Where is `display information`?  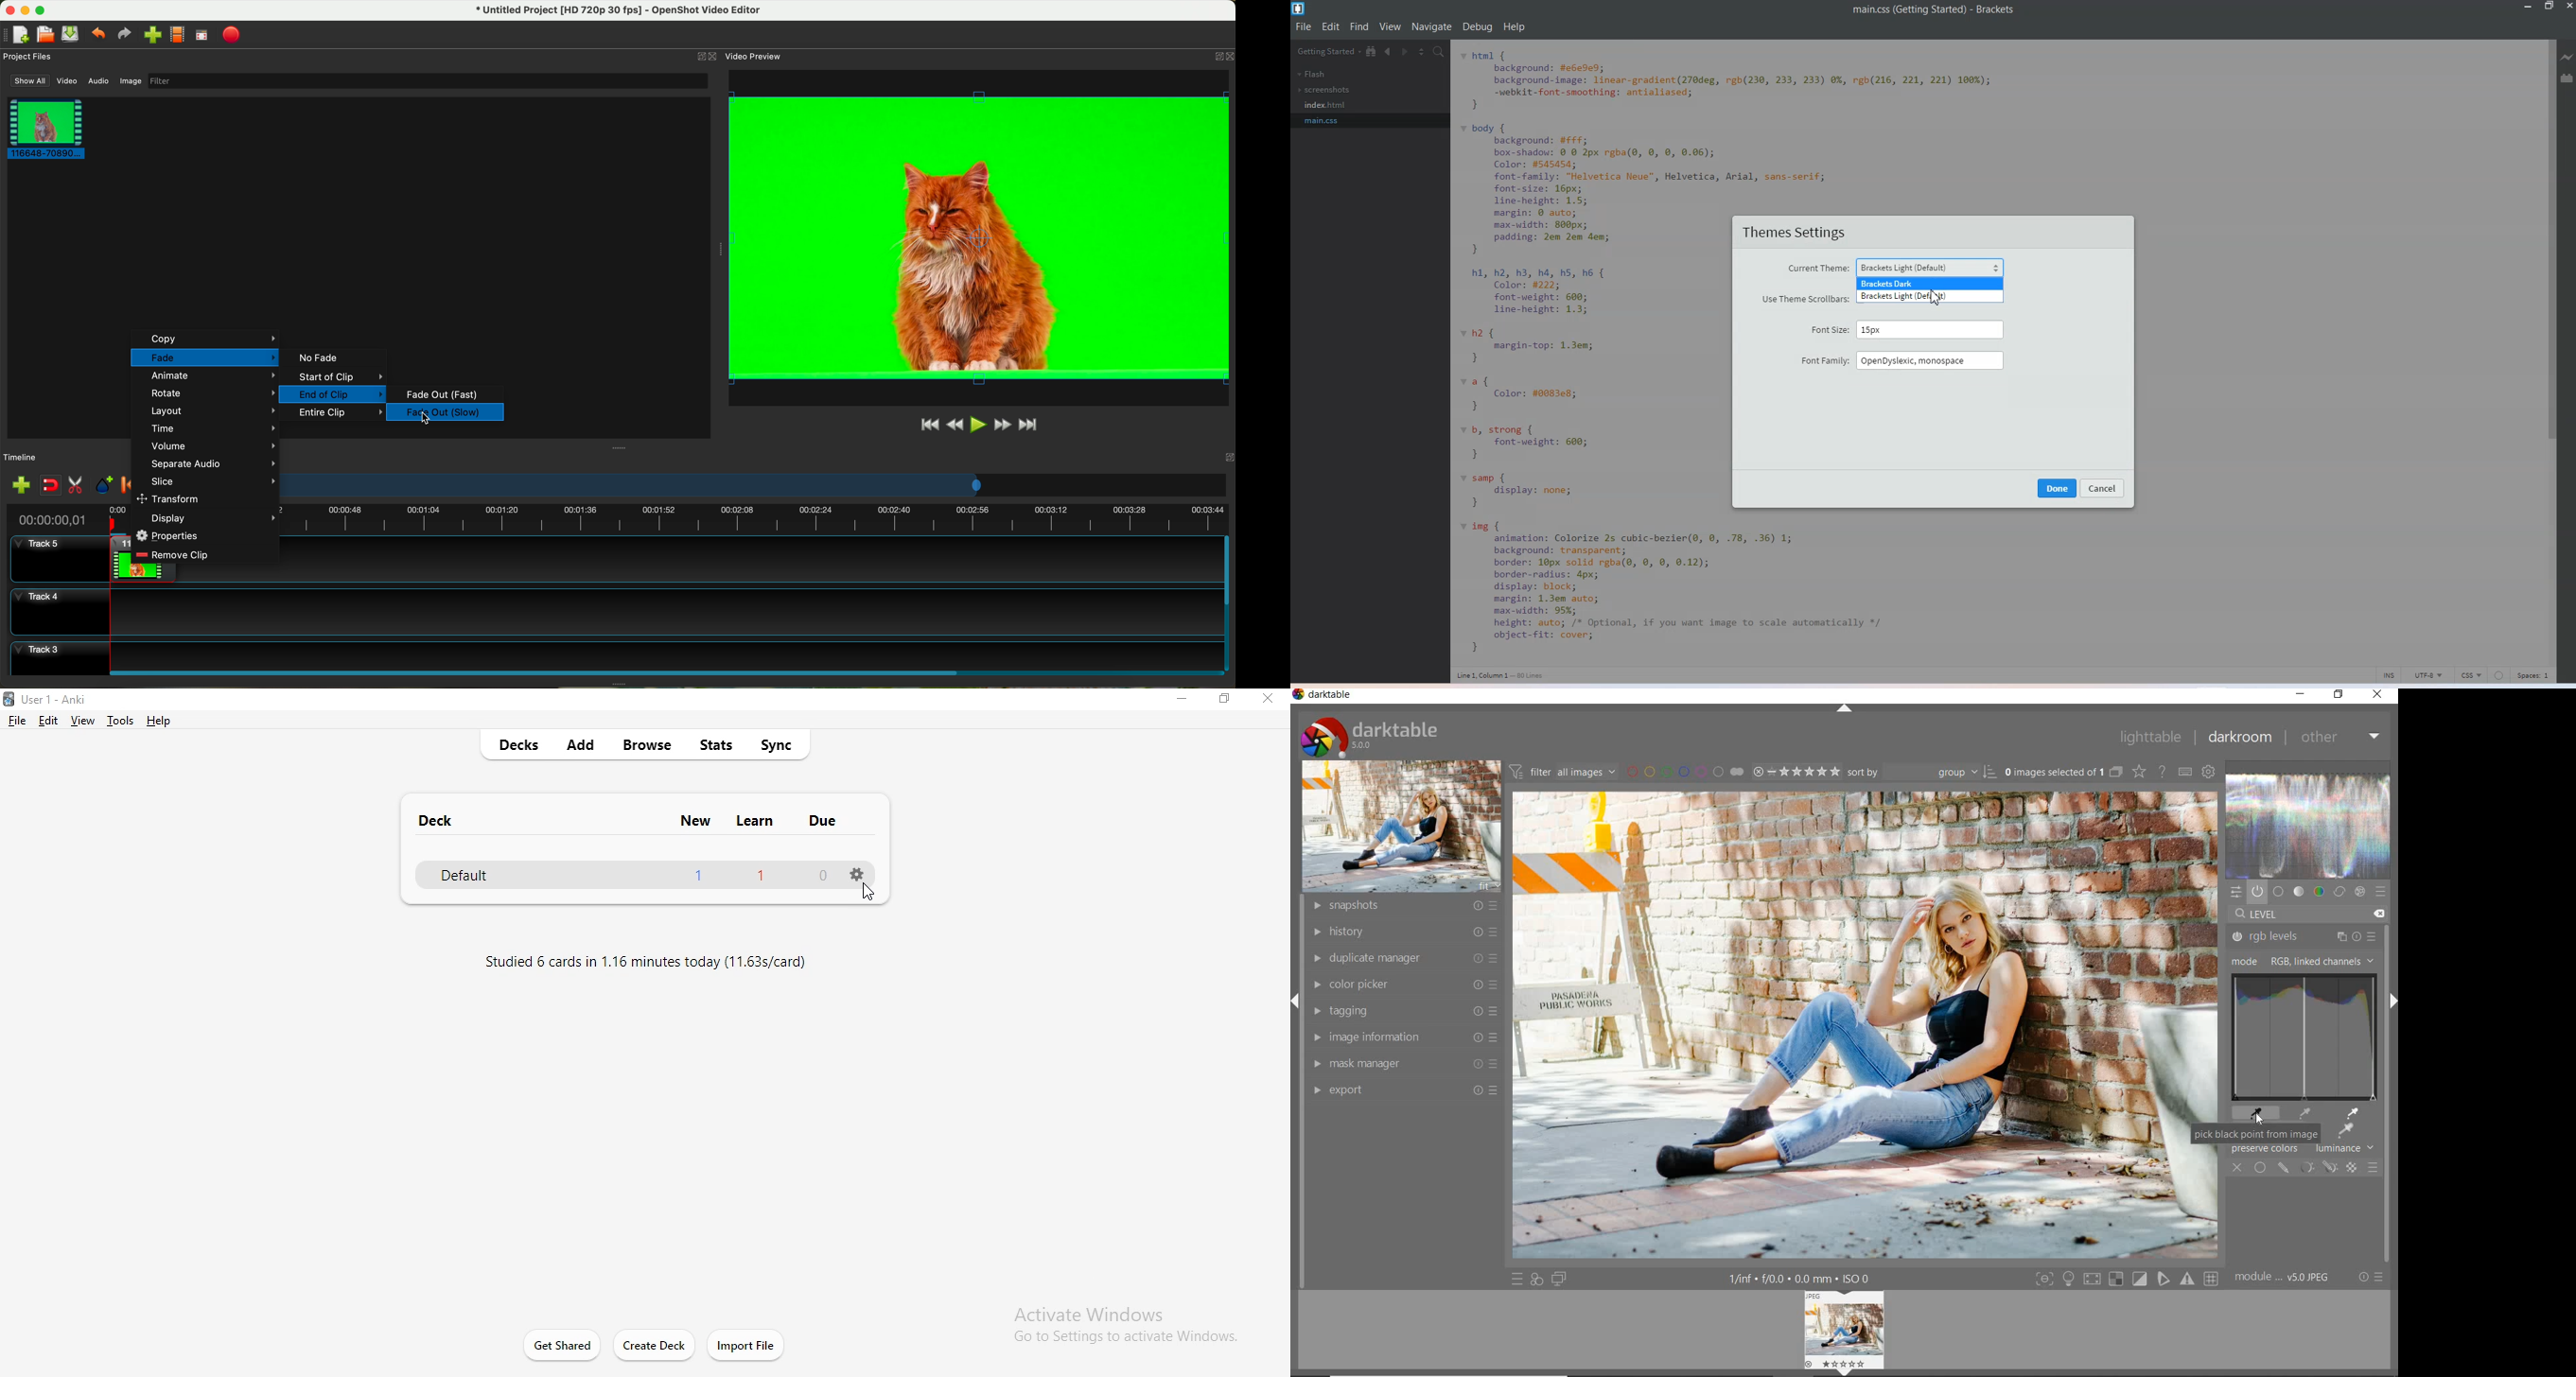 display information is located at coordinates (1810, 1279).